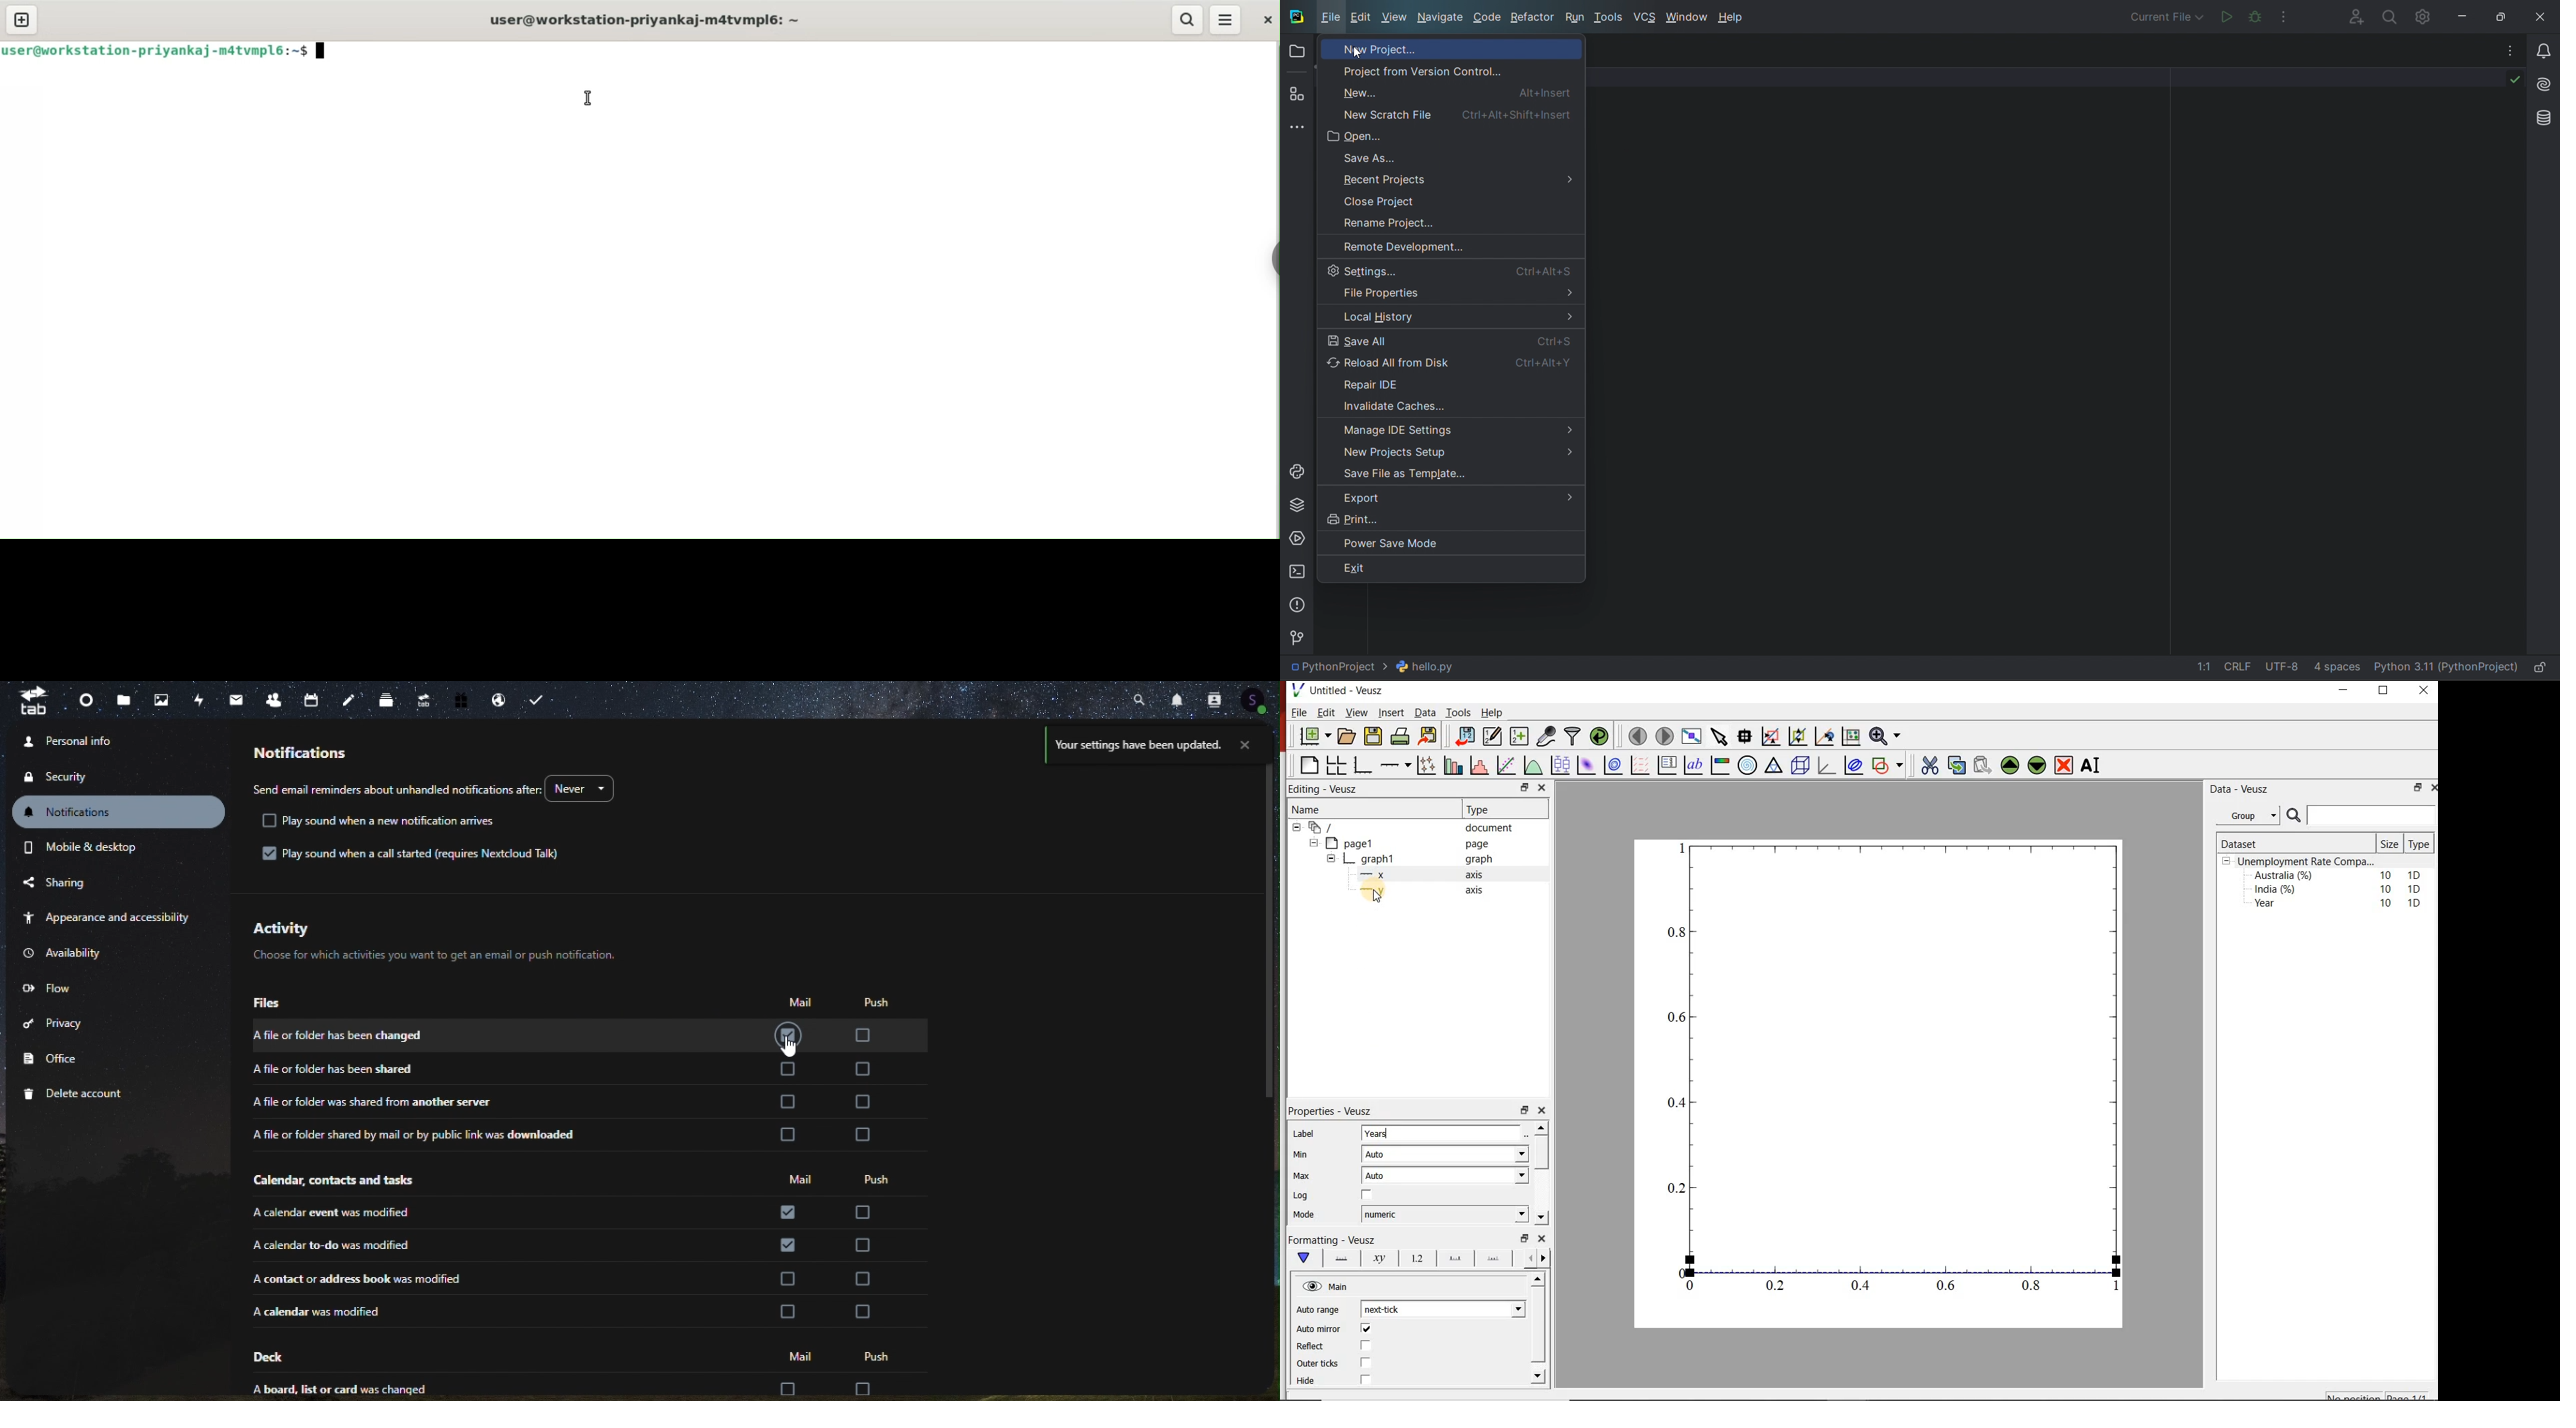  What do you see at coordinates (1400, 735) in the screenshot?
I see `print document` at bounding box center [1400, 735].